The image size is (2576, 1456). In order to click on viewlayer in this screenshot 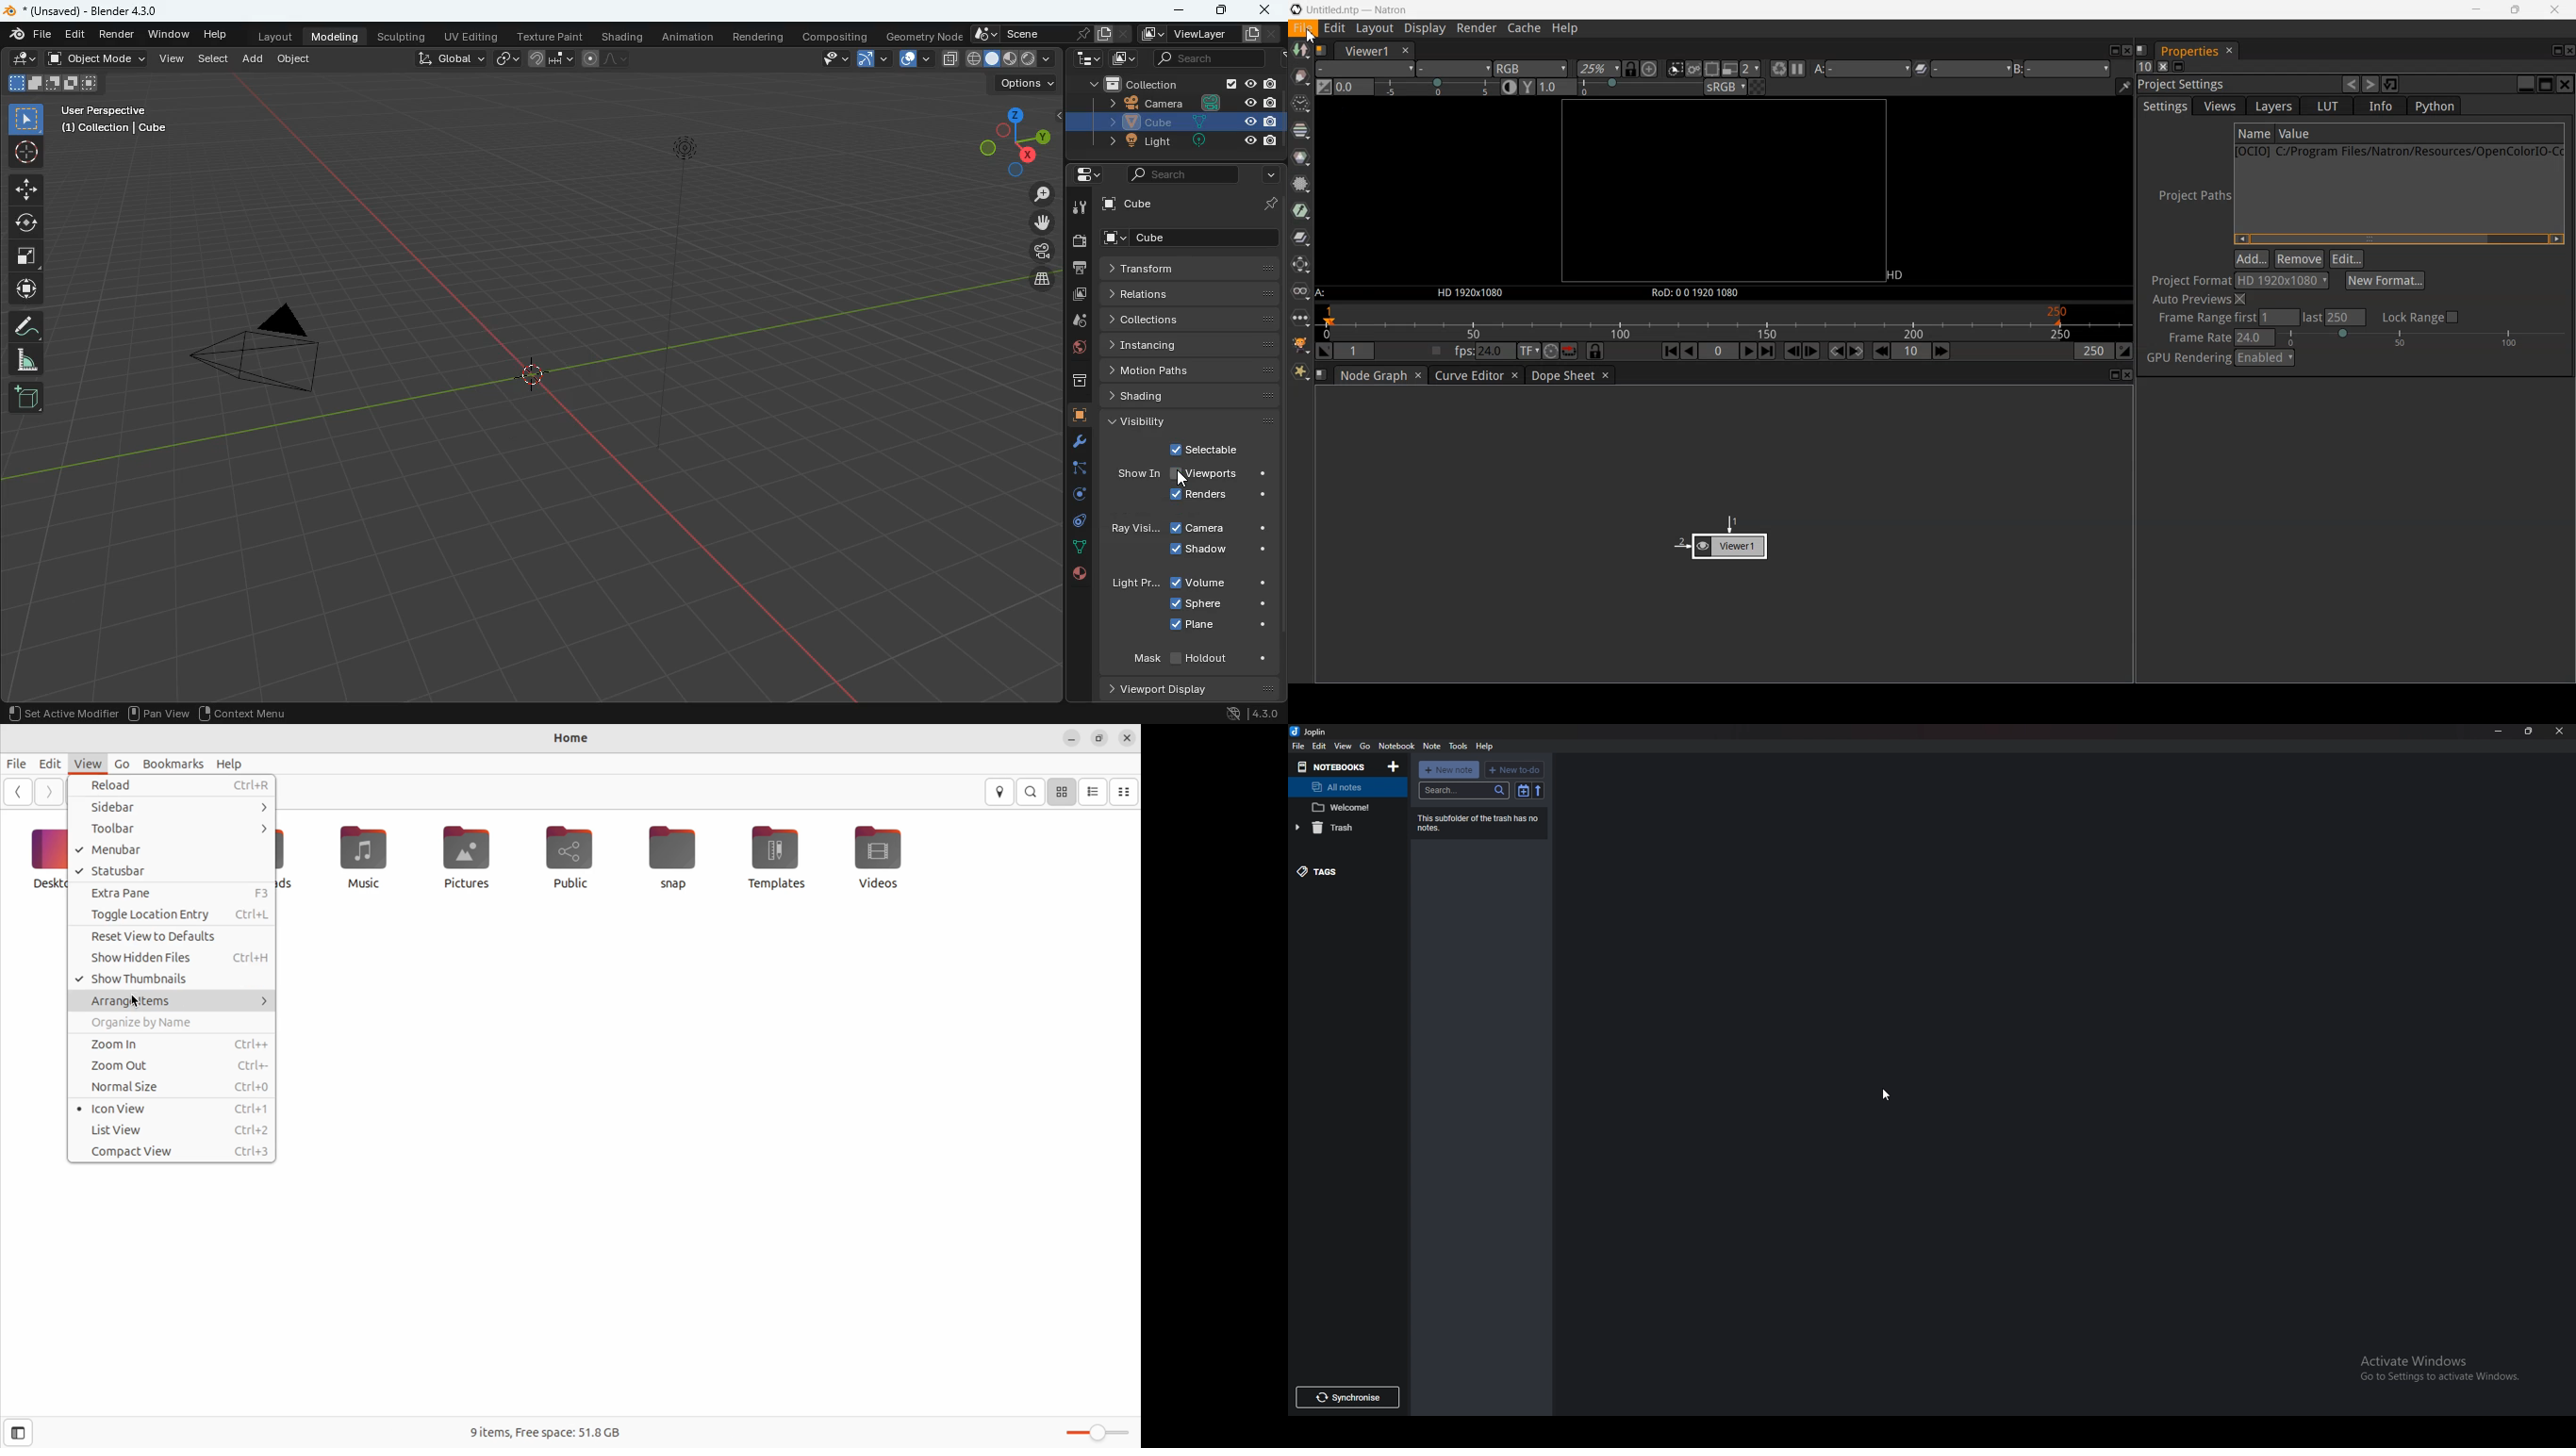, I will do `click(1207, 34)`.